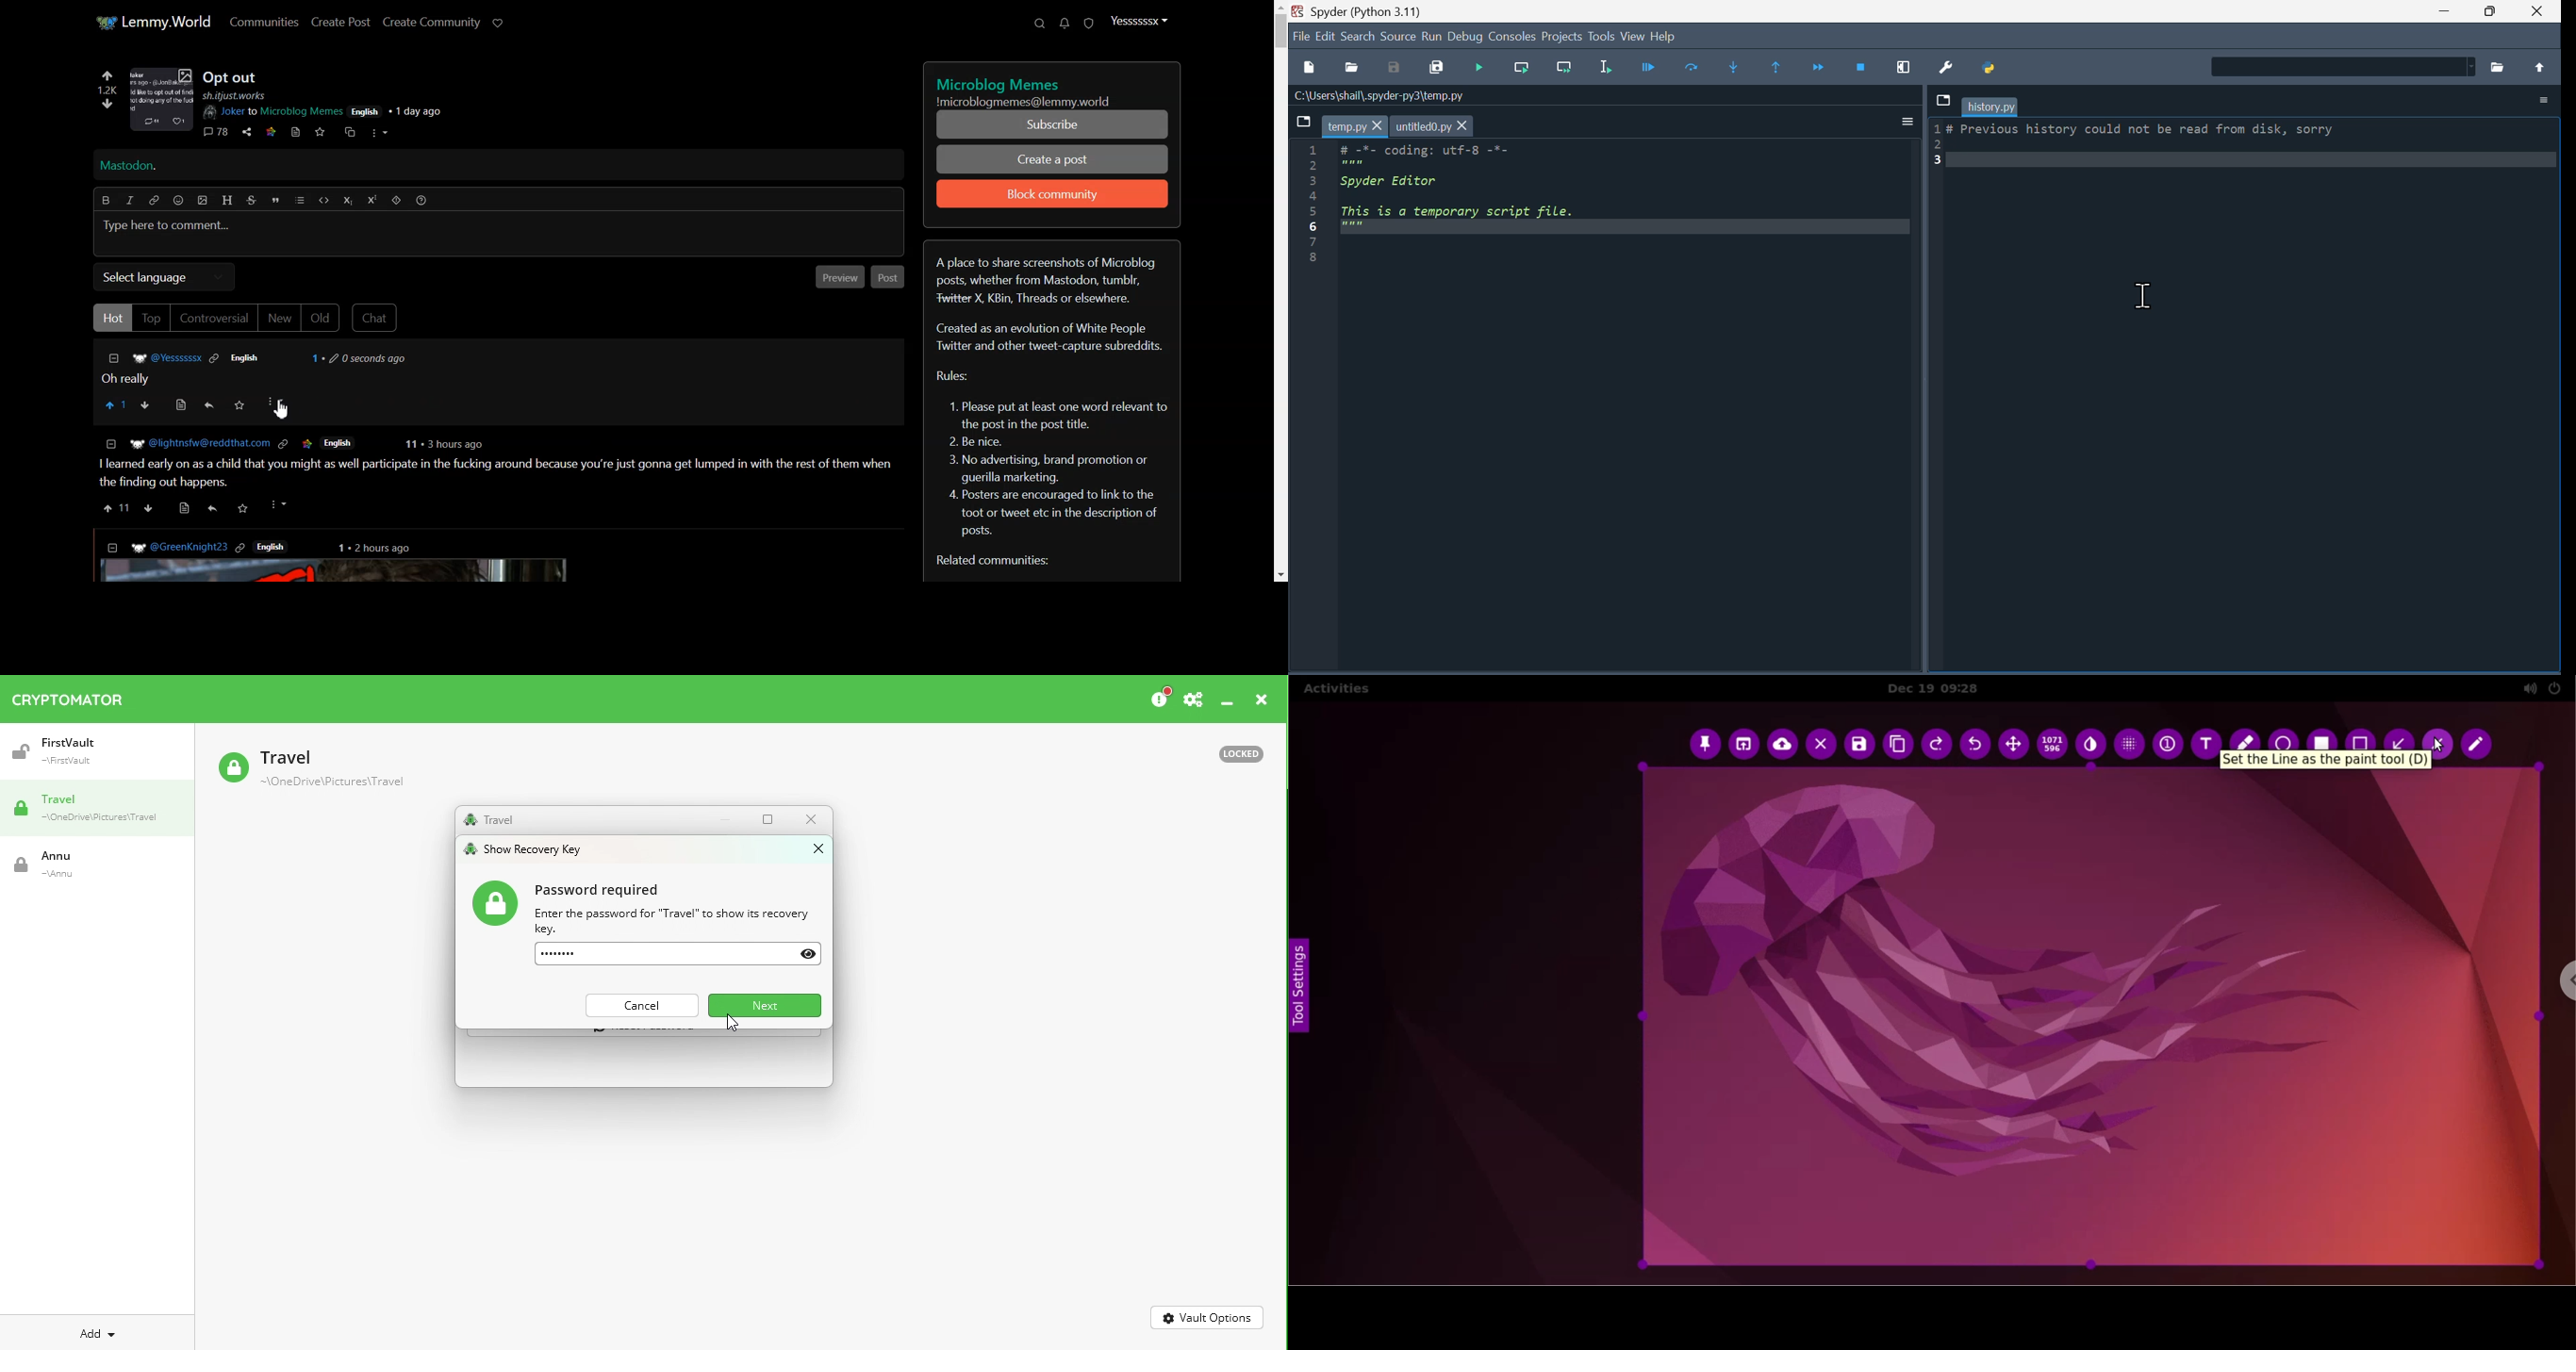 The width and height of the screenshot is (2576, 1372). What do you see at coordinates (98, 1331) in the screenshot?
I see `Add new vault` at bounding box center [98, 1331].